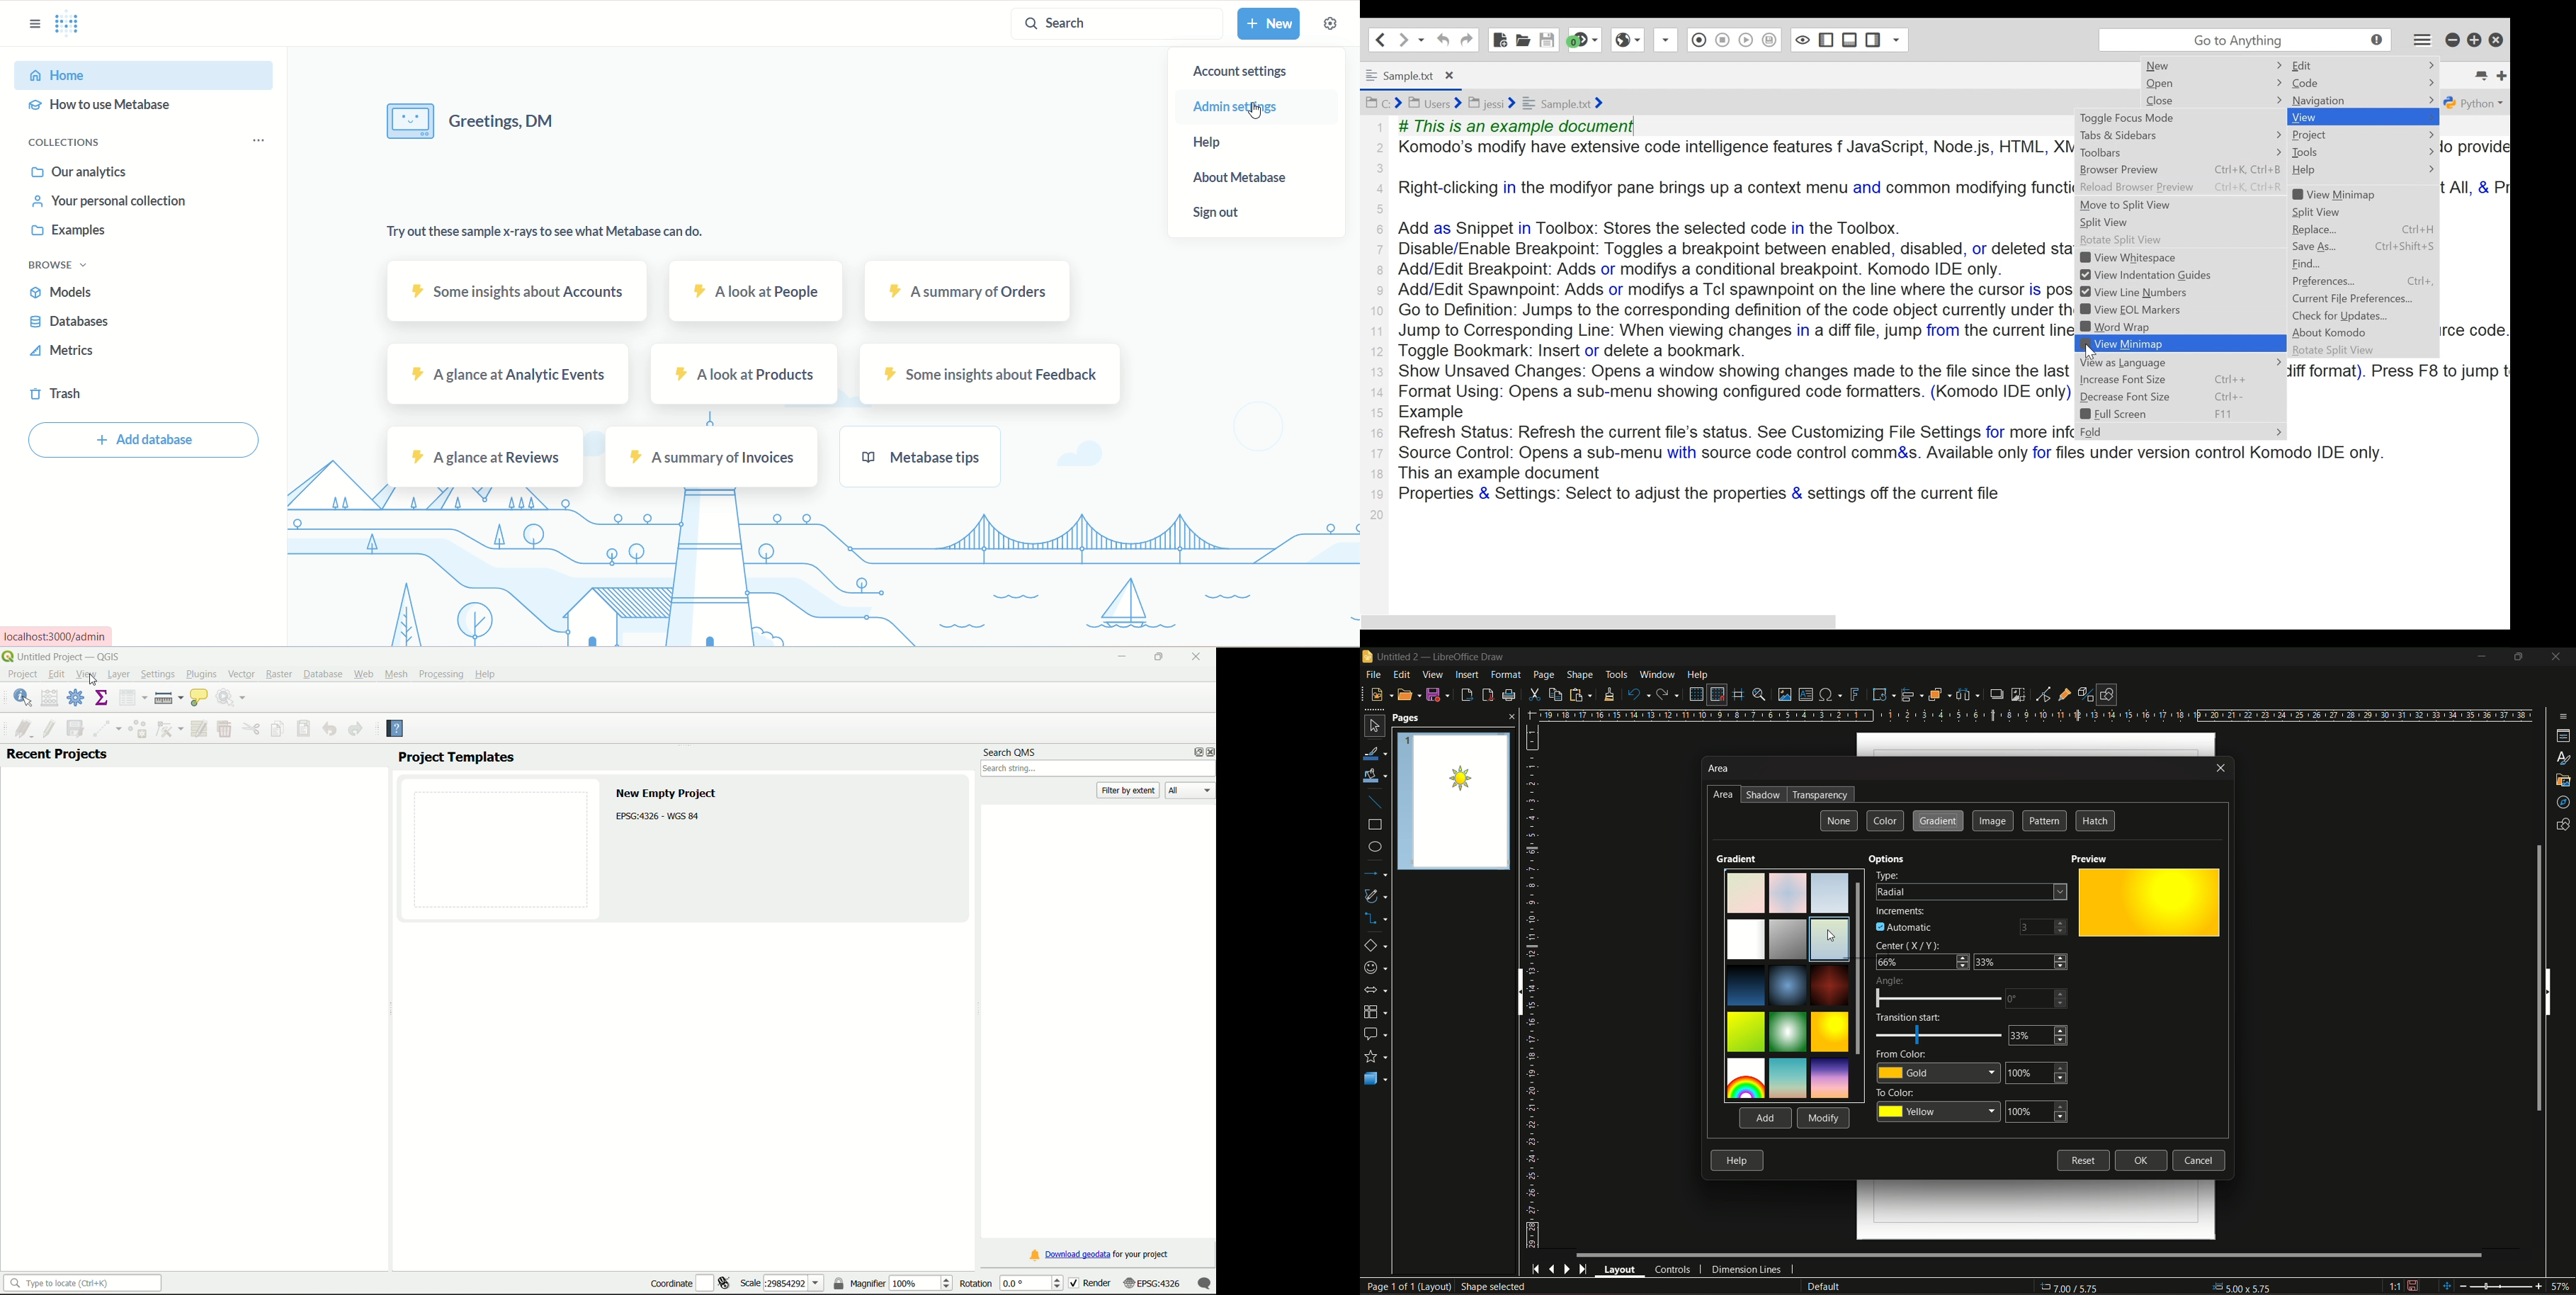 The width and height of the screenshot is (2576, 1316). What do you see at coordinates (1209, 753) in the screenshot?
I see `close` at bounding box center [1209, 753].